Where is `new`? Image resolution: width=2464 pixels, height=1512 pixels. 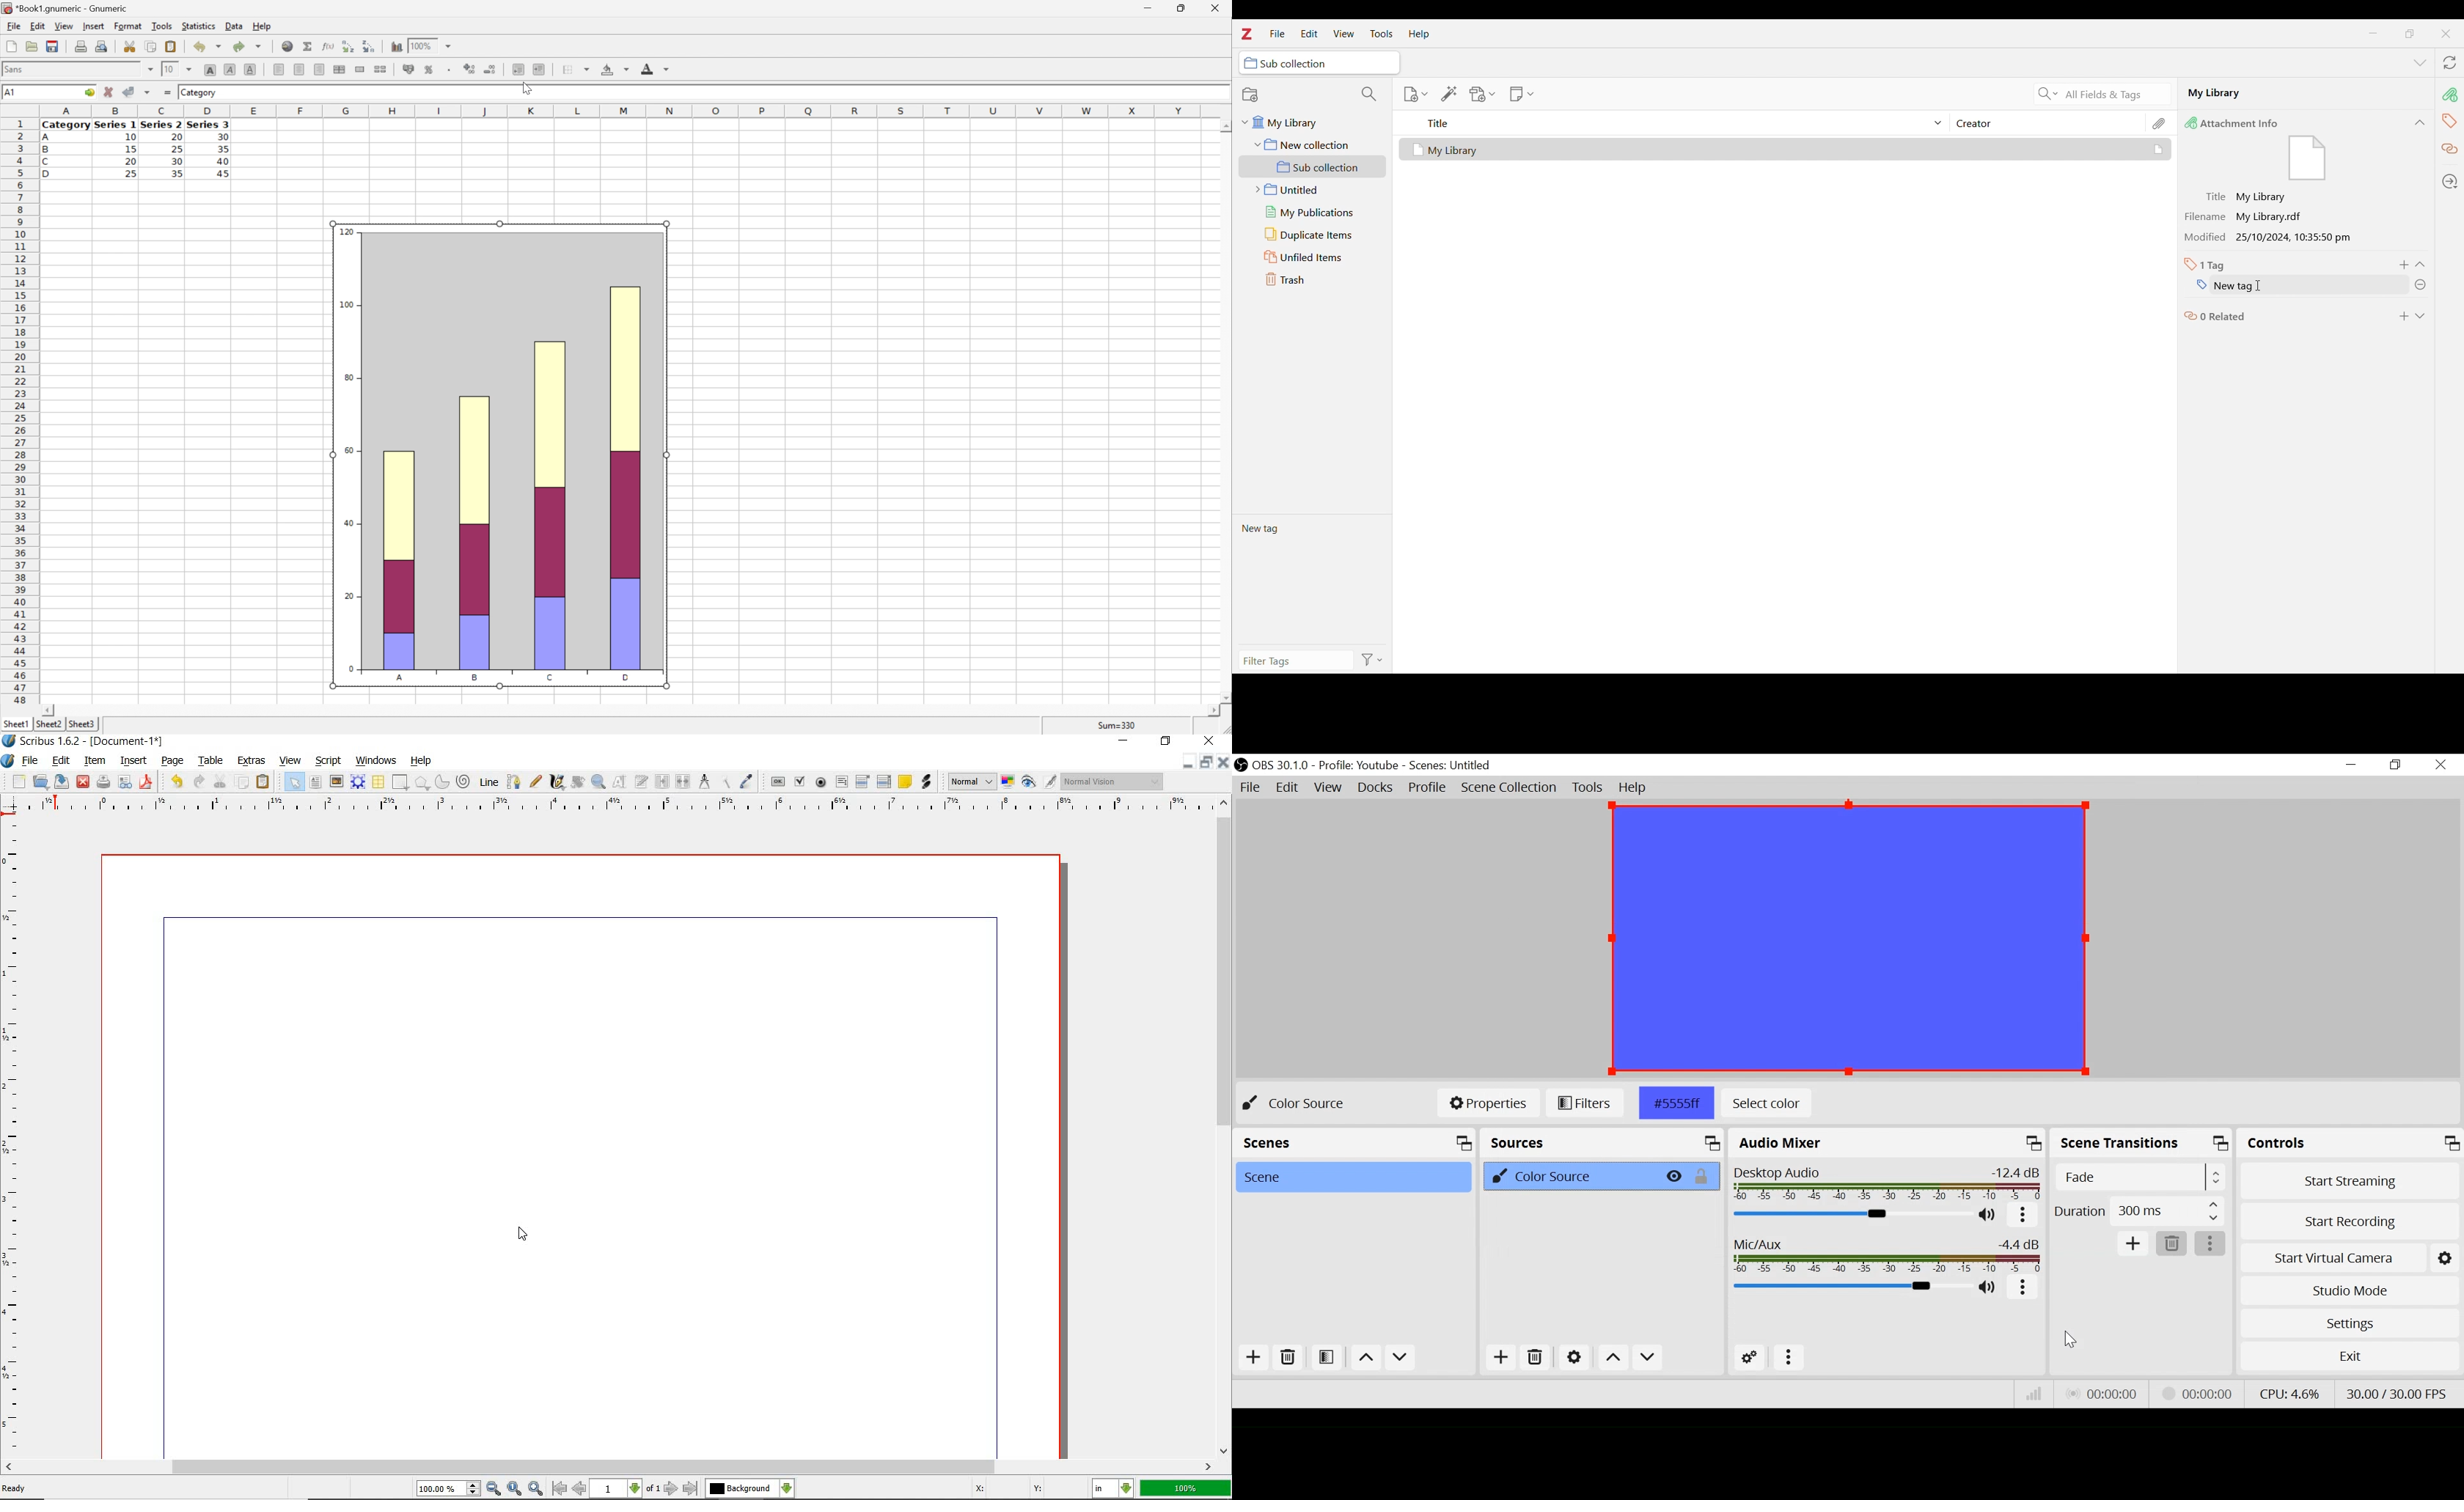
new is located at coordinates (18, 782).